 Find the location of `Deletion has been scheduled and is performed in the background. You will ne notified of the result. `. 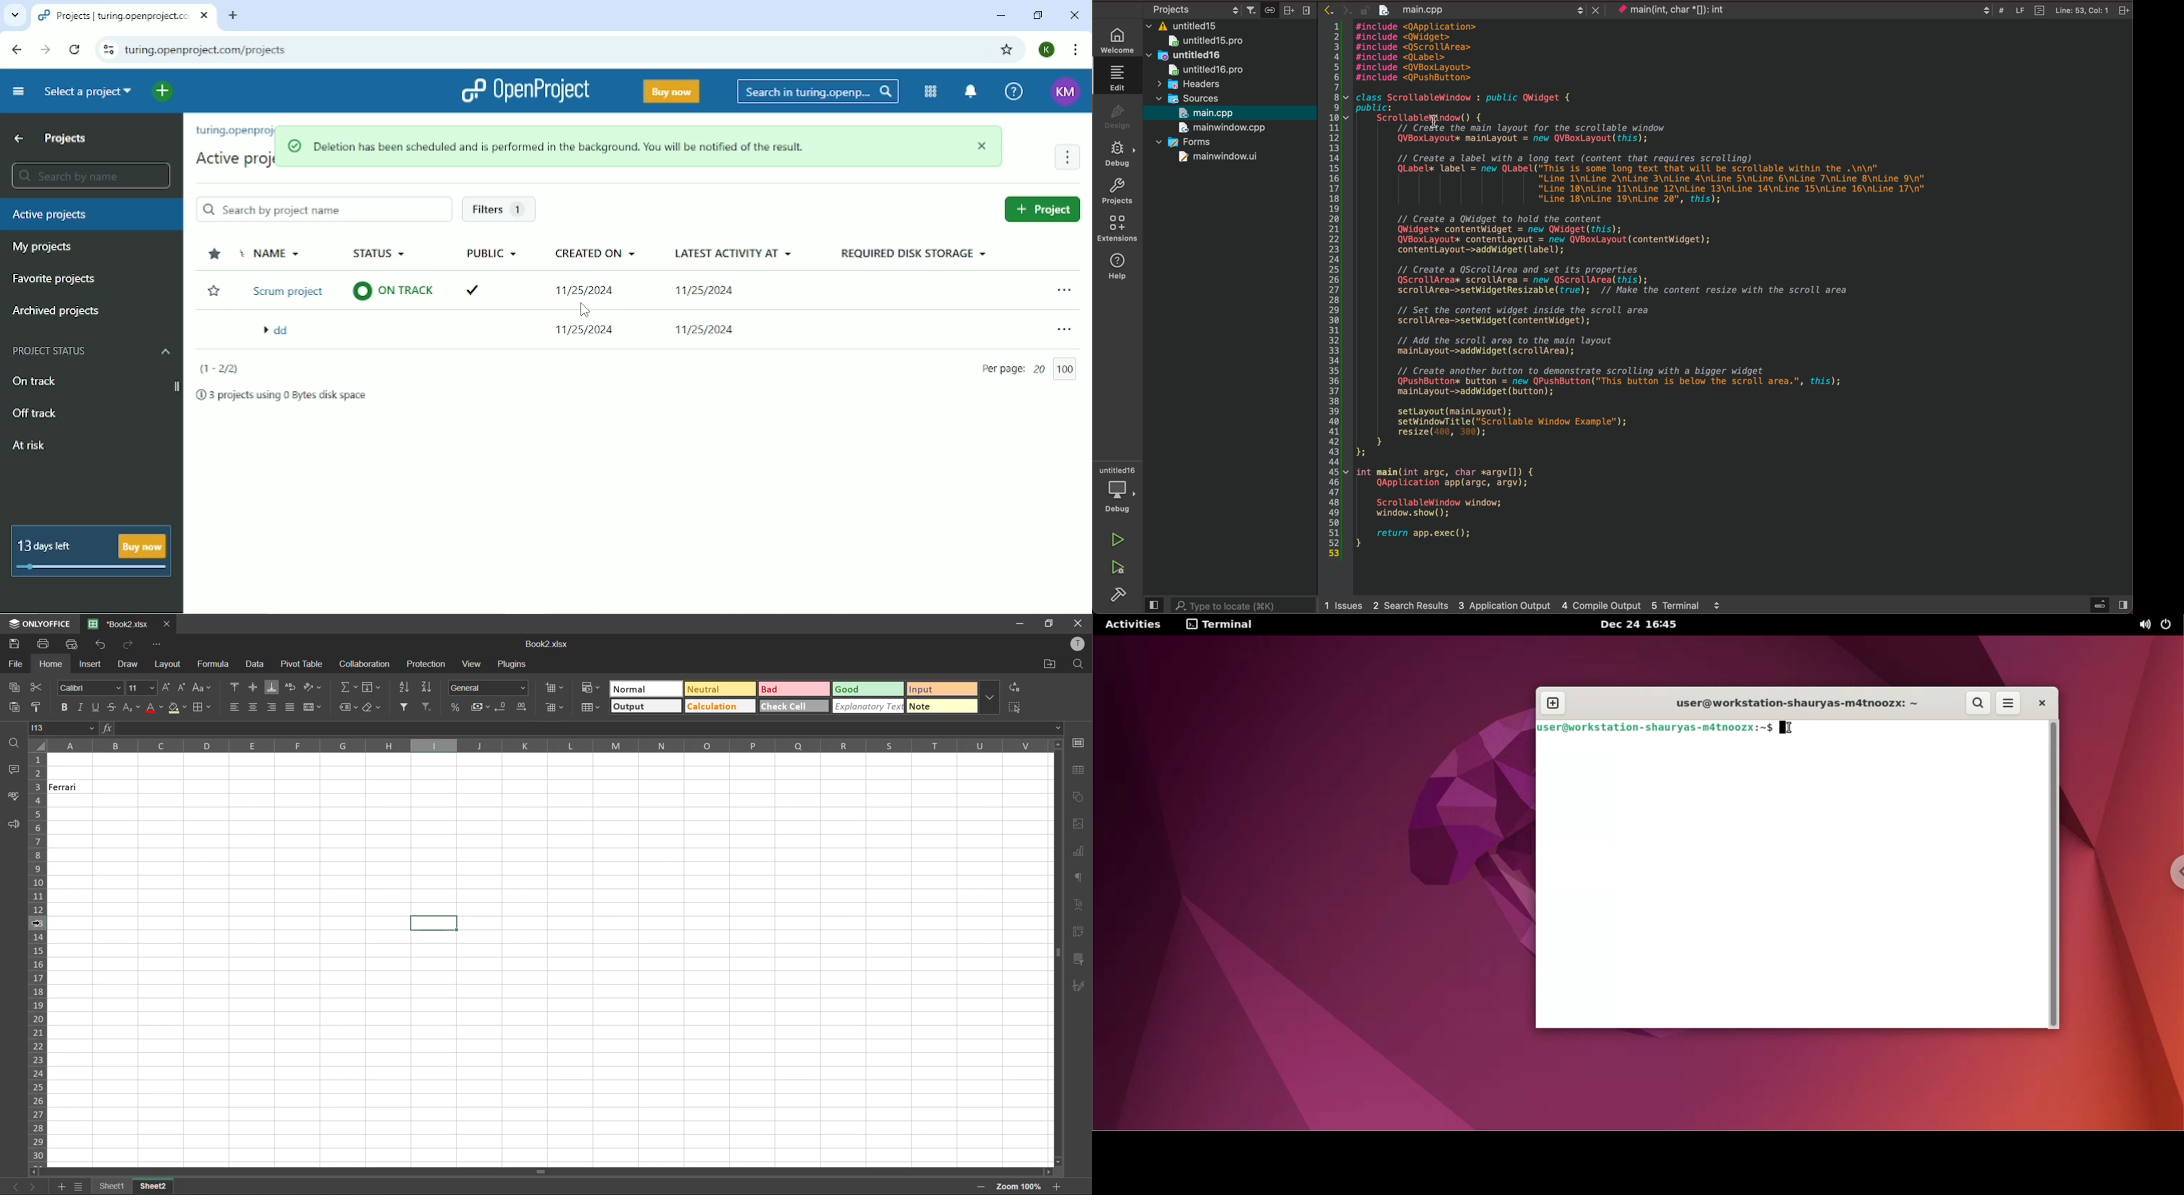

Deletion has been scheduled and is performed in the background. You will ne notified of the result.  is located at coordinates (633, 144).